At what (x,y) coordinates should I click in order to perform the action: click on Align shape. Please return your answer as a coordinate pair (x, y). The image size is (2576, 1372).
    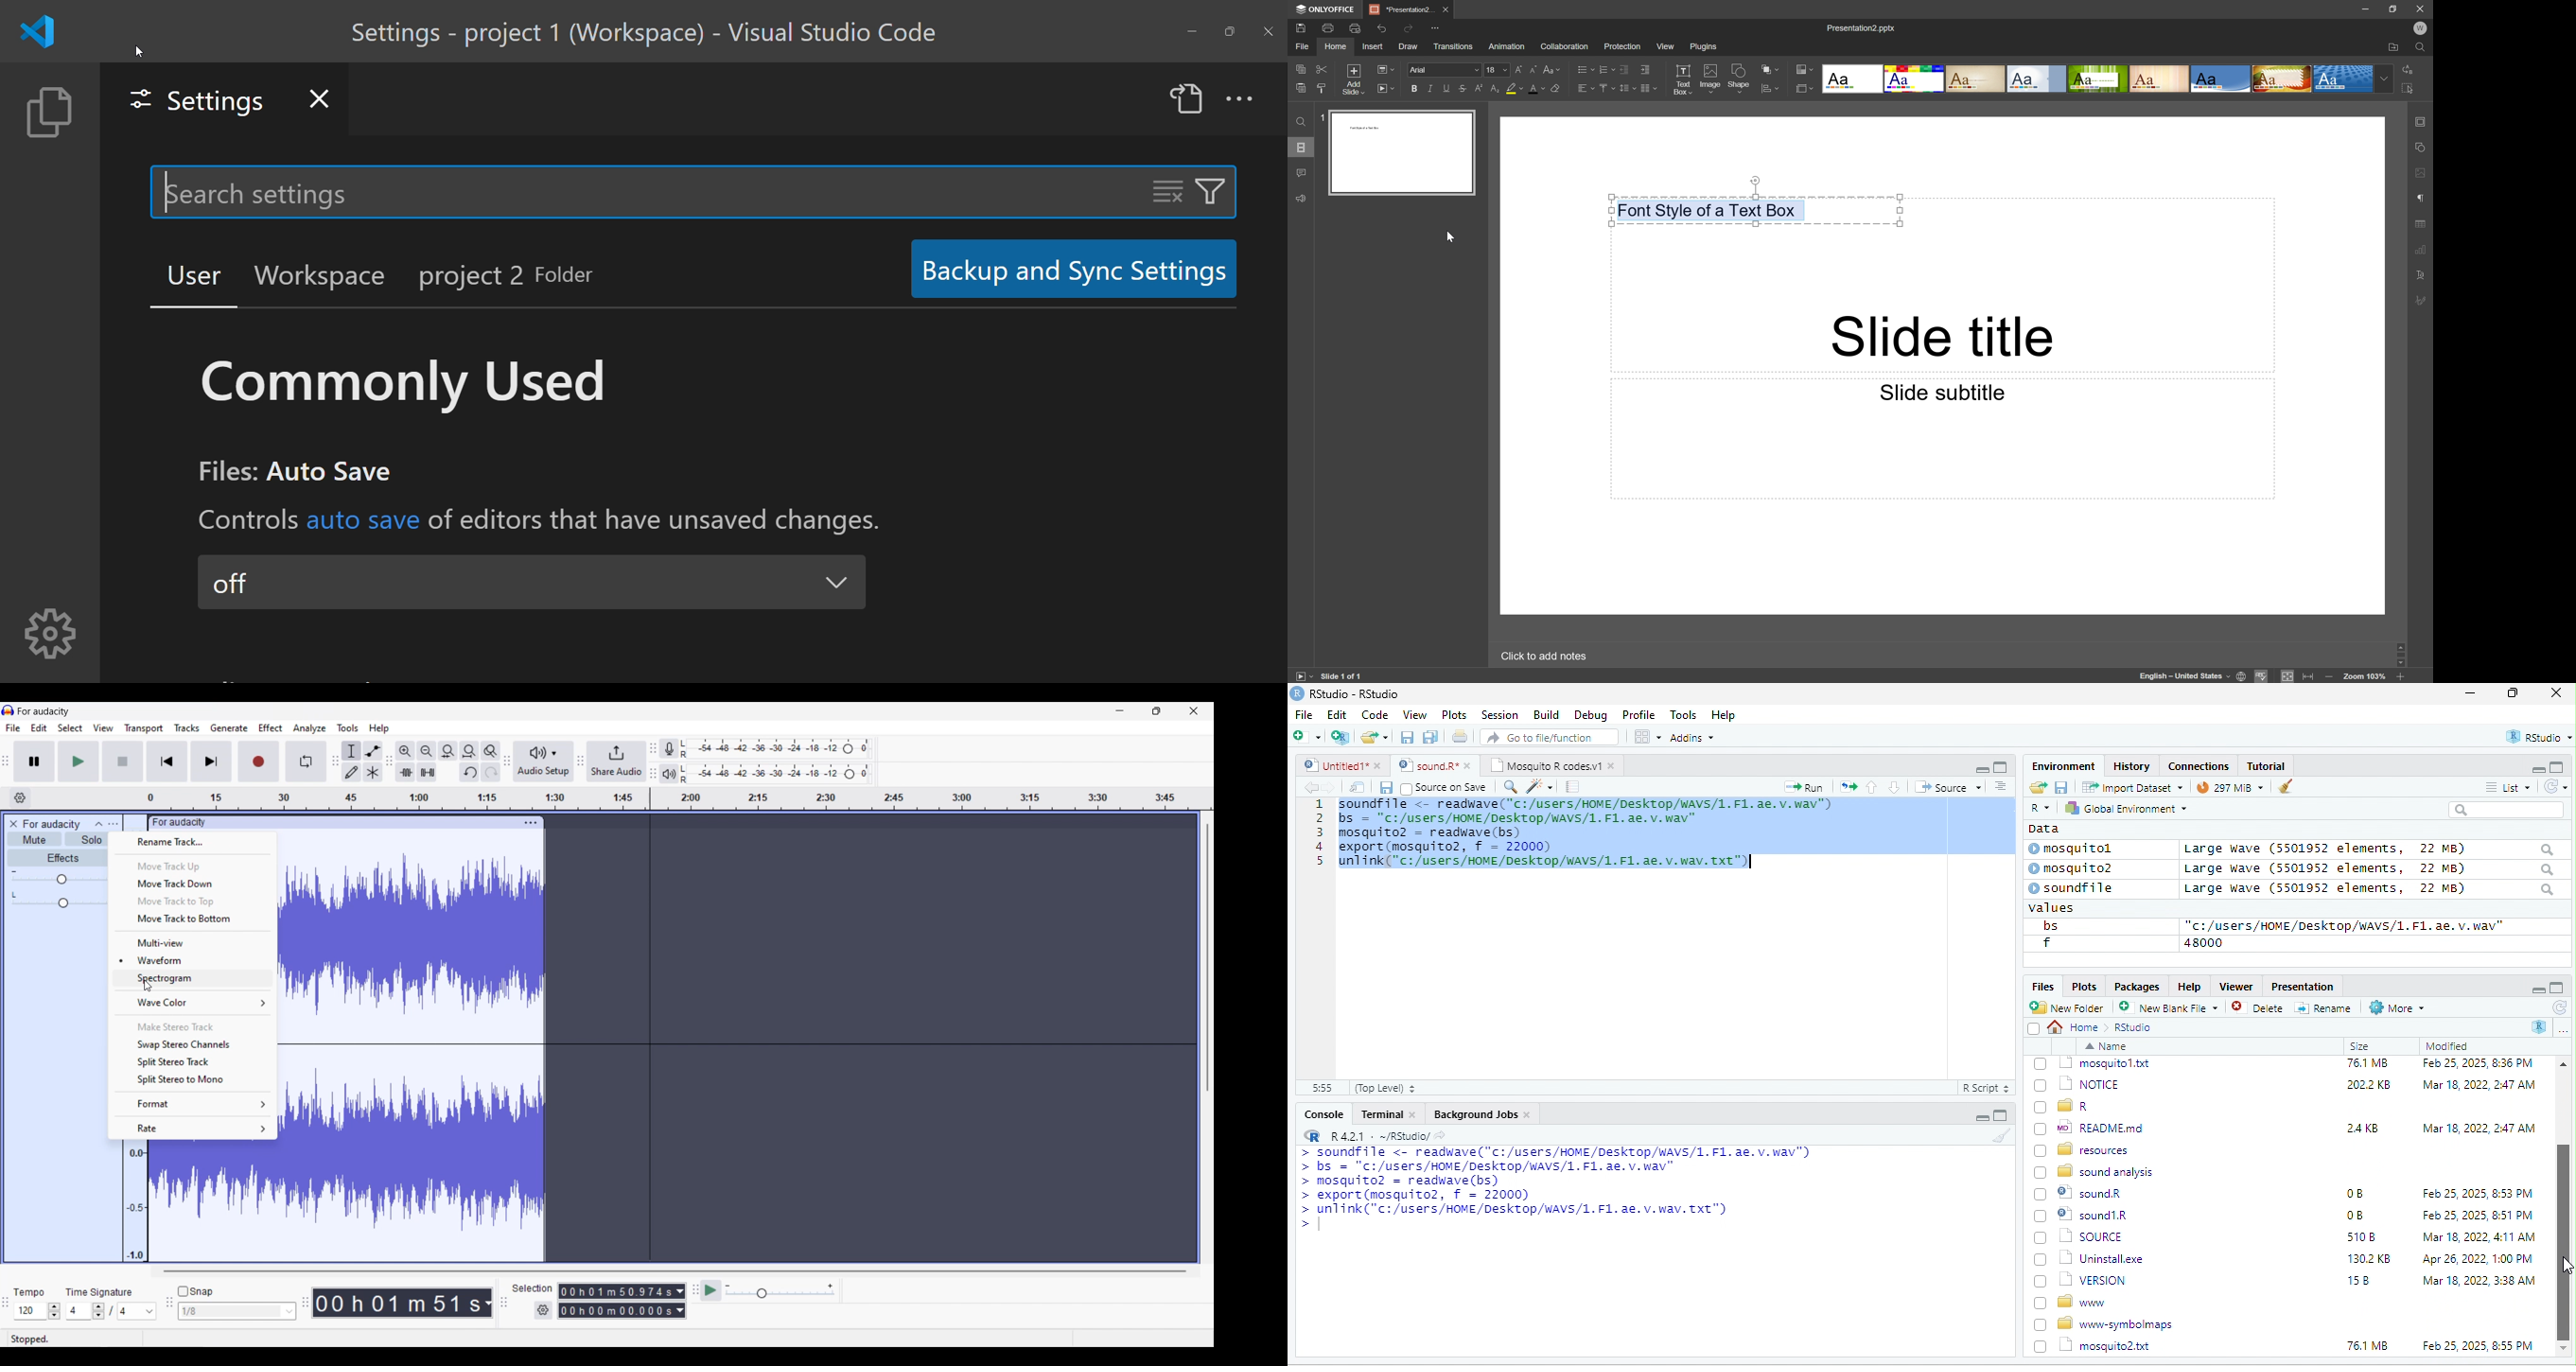
    Looking at the image, I should click on (1774, 87).